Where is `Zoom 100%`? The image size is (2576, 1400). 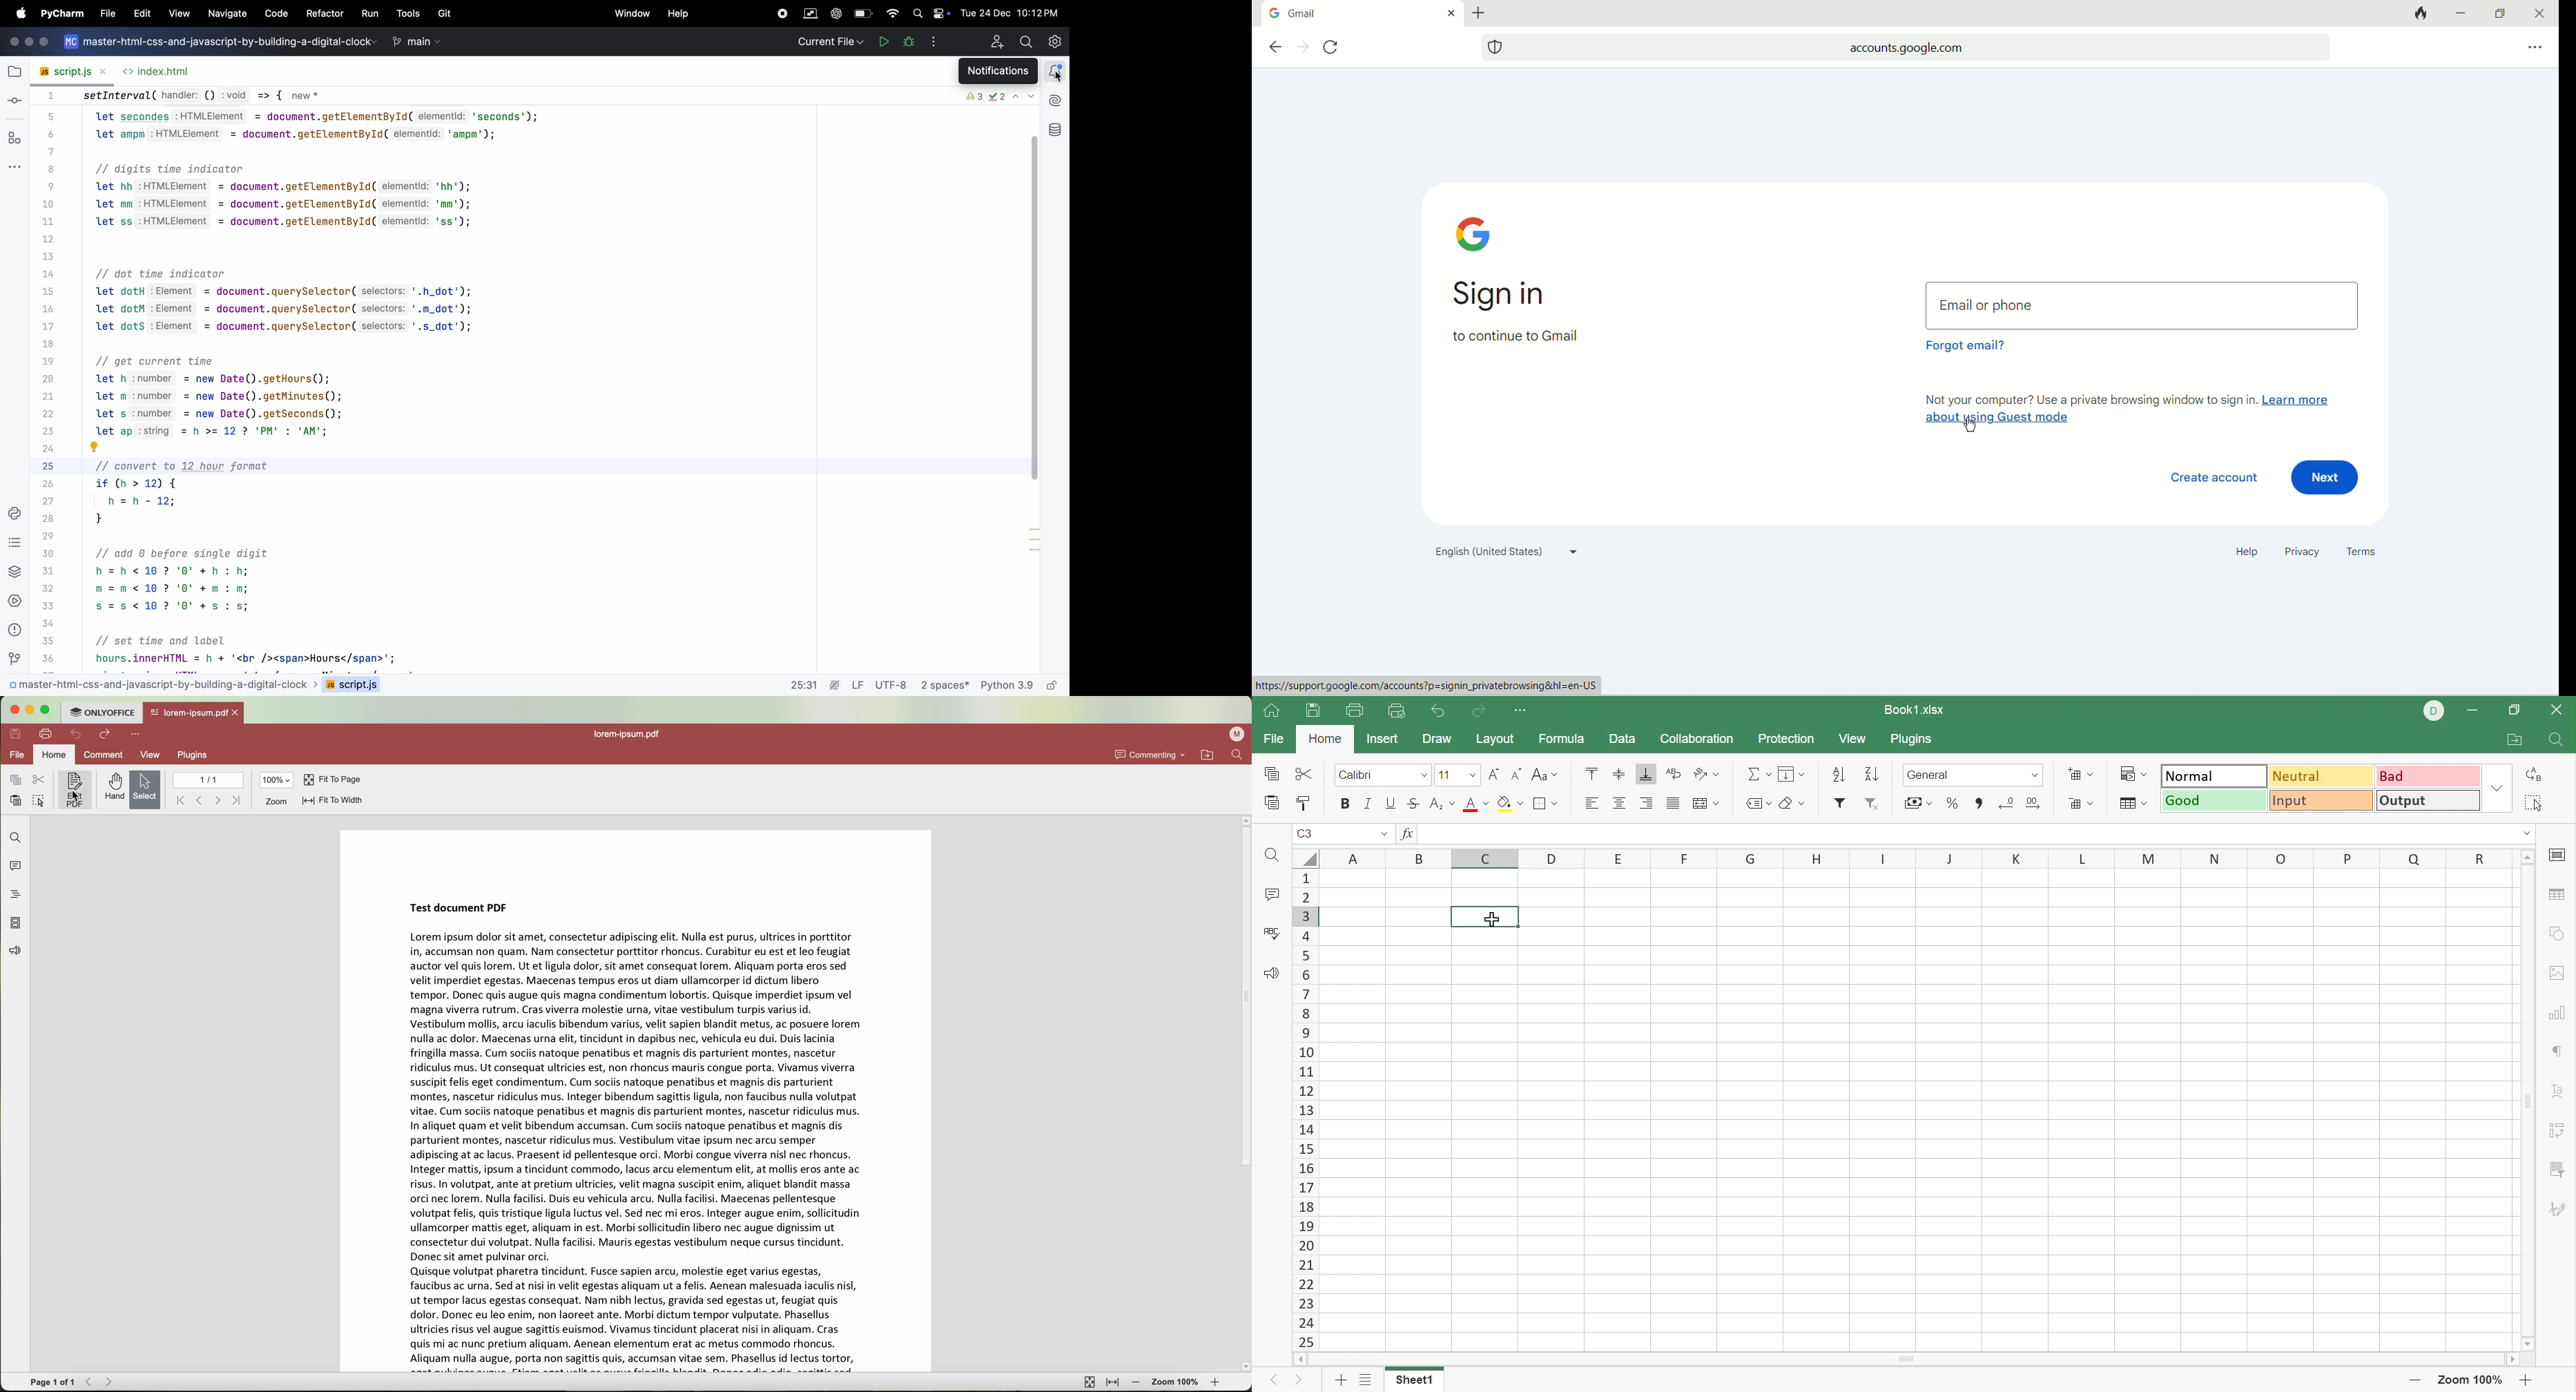 Zoom 100% is located at coordinates (2472, 1379).